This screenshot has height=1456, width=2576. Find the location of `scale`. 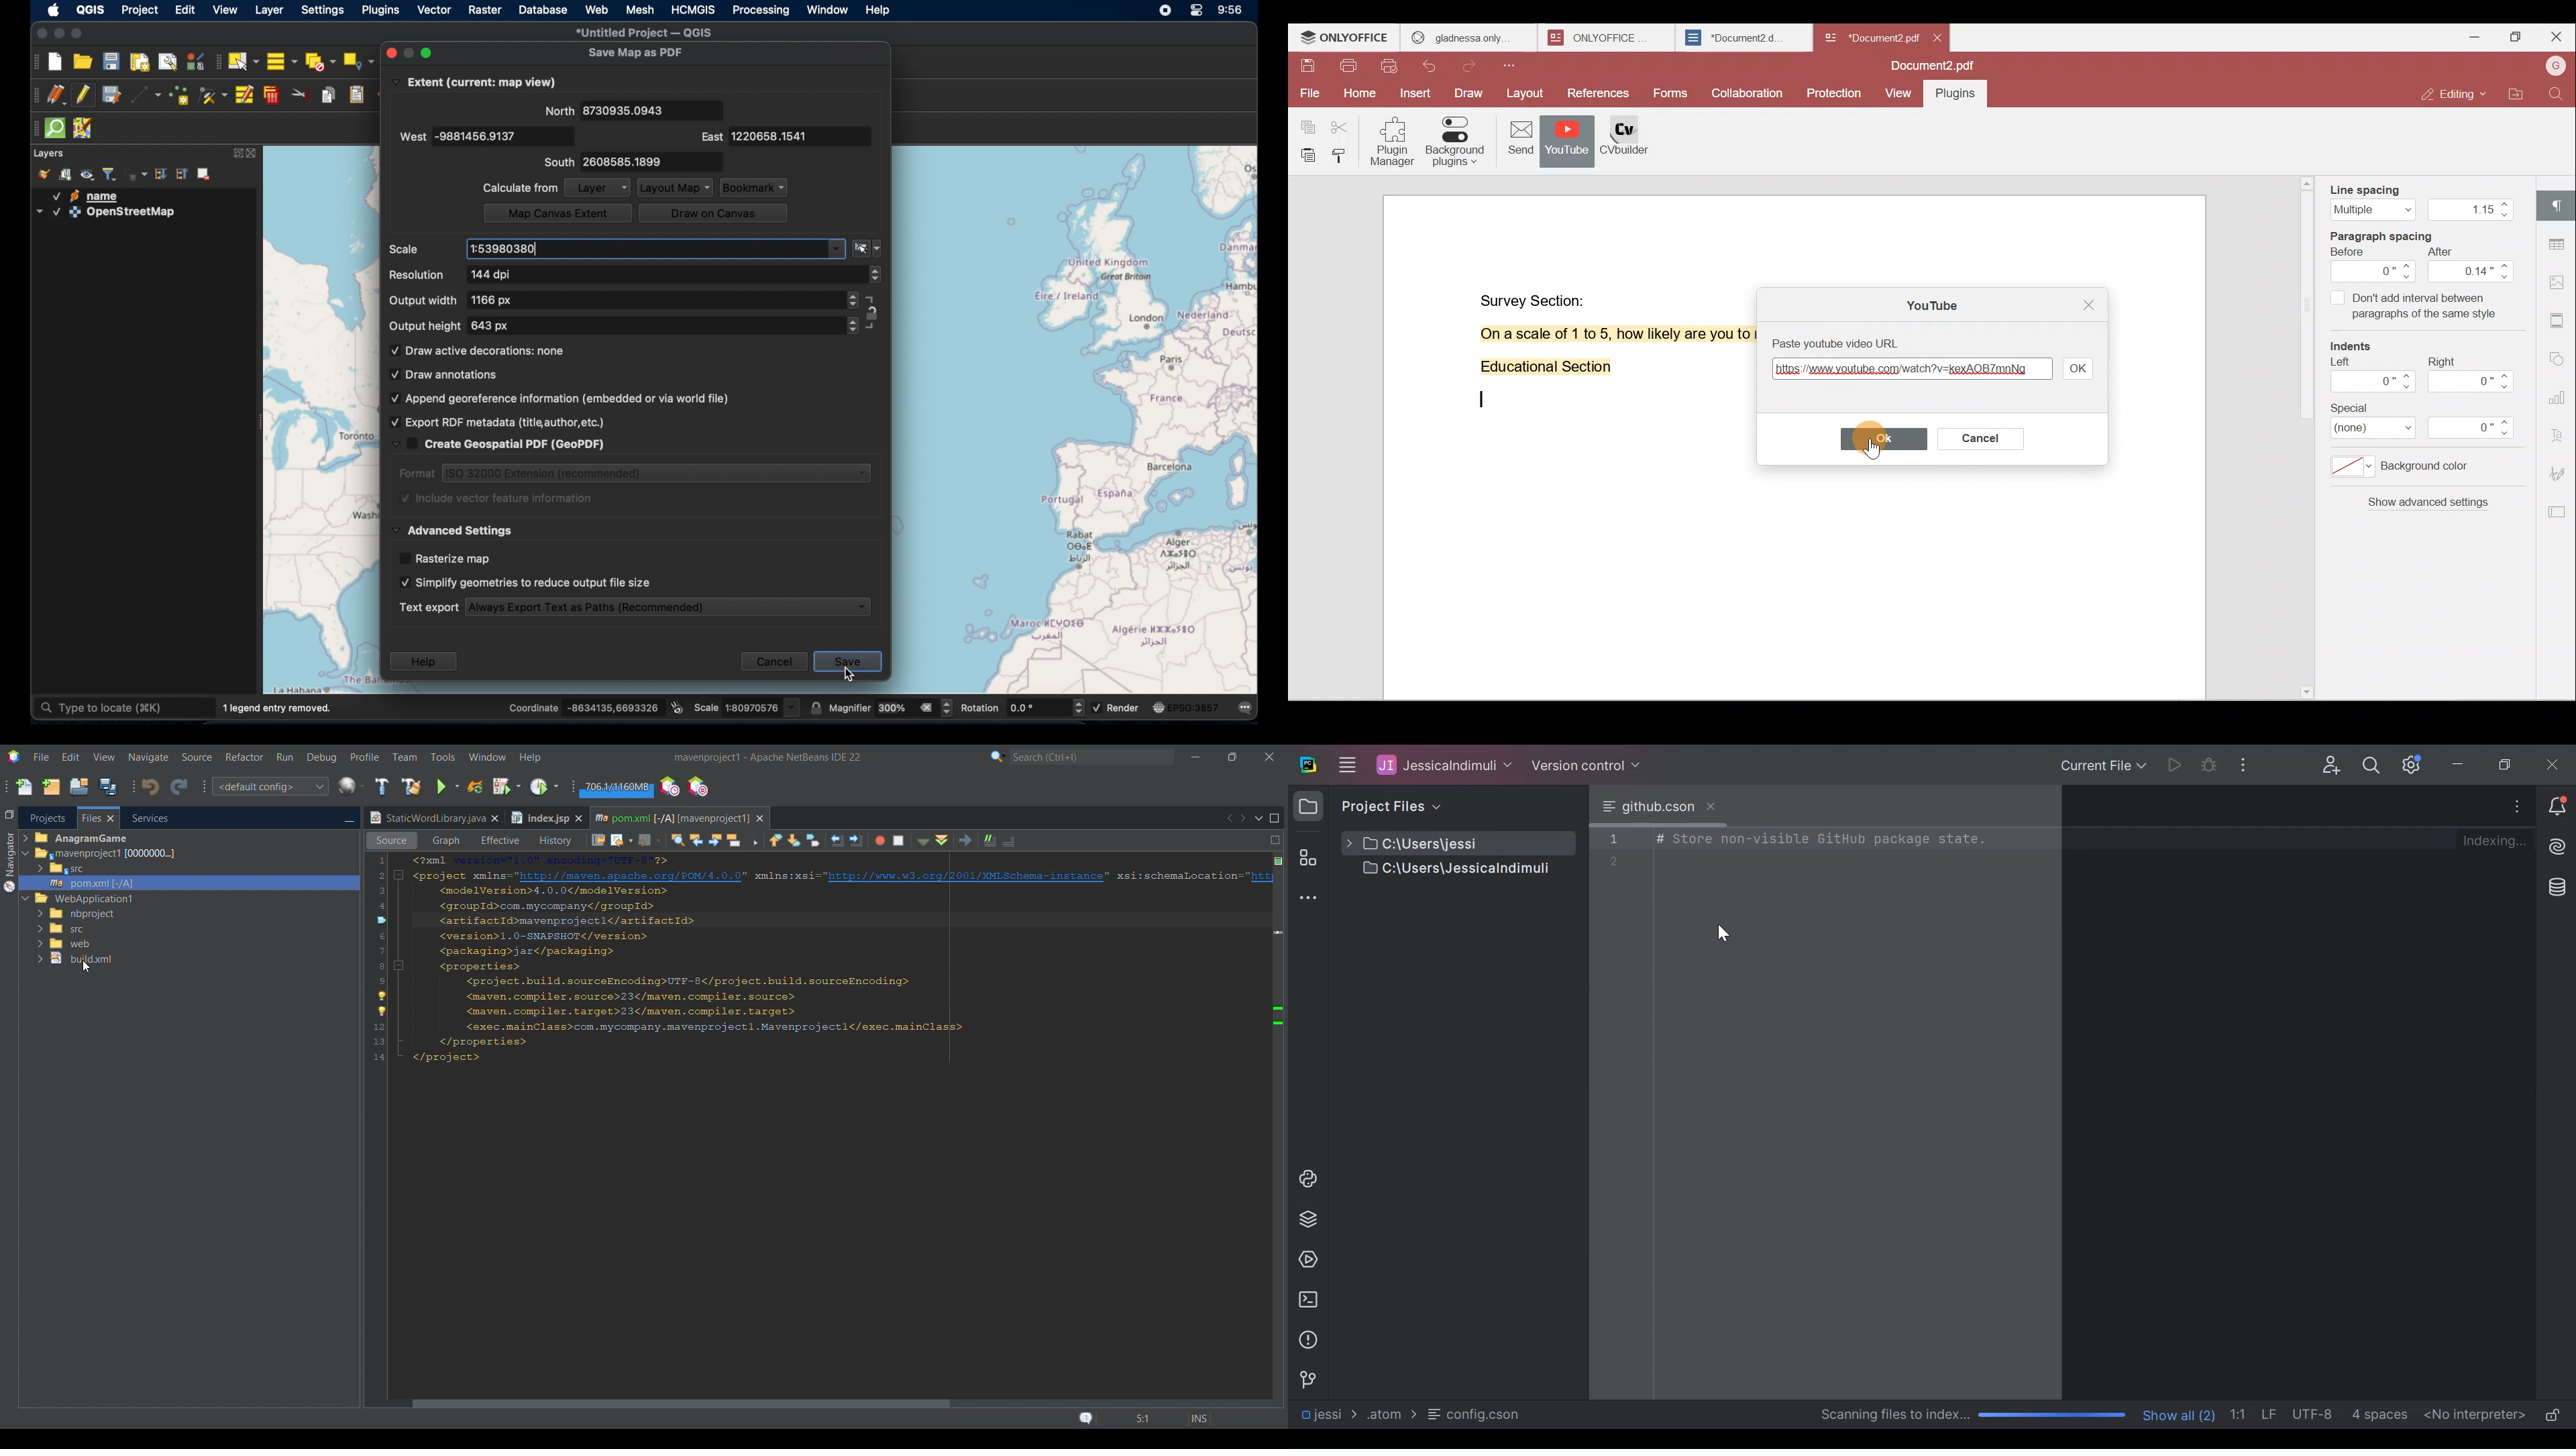

scale is located at coordinates (406, 250).